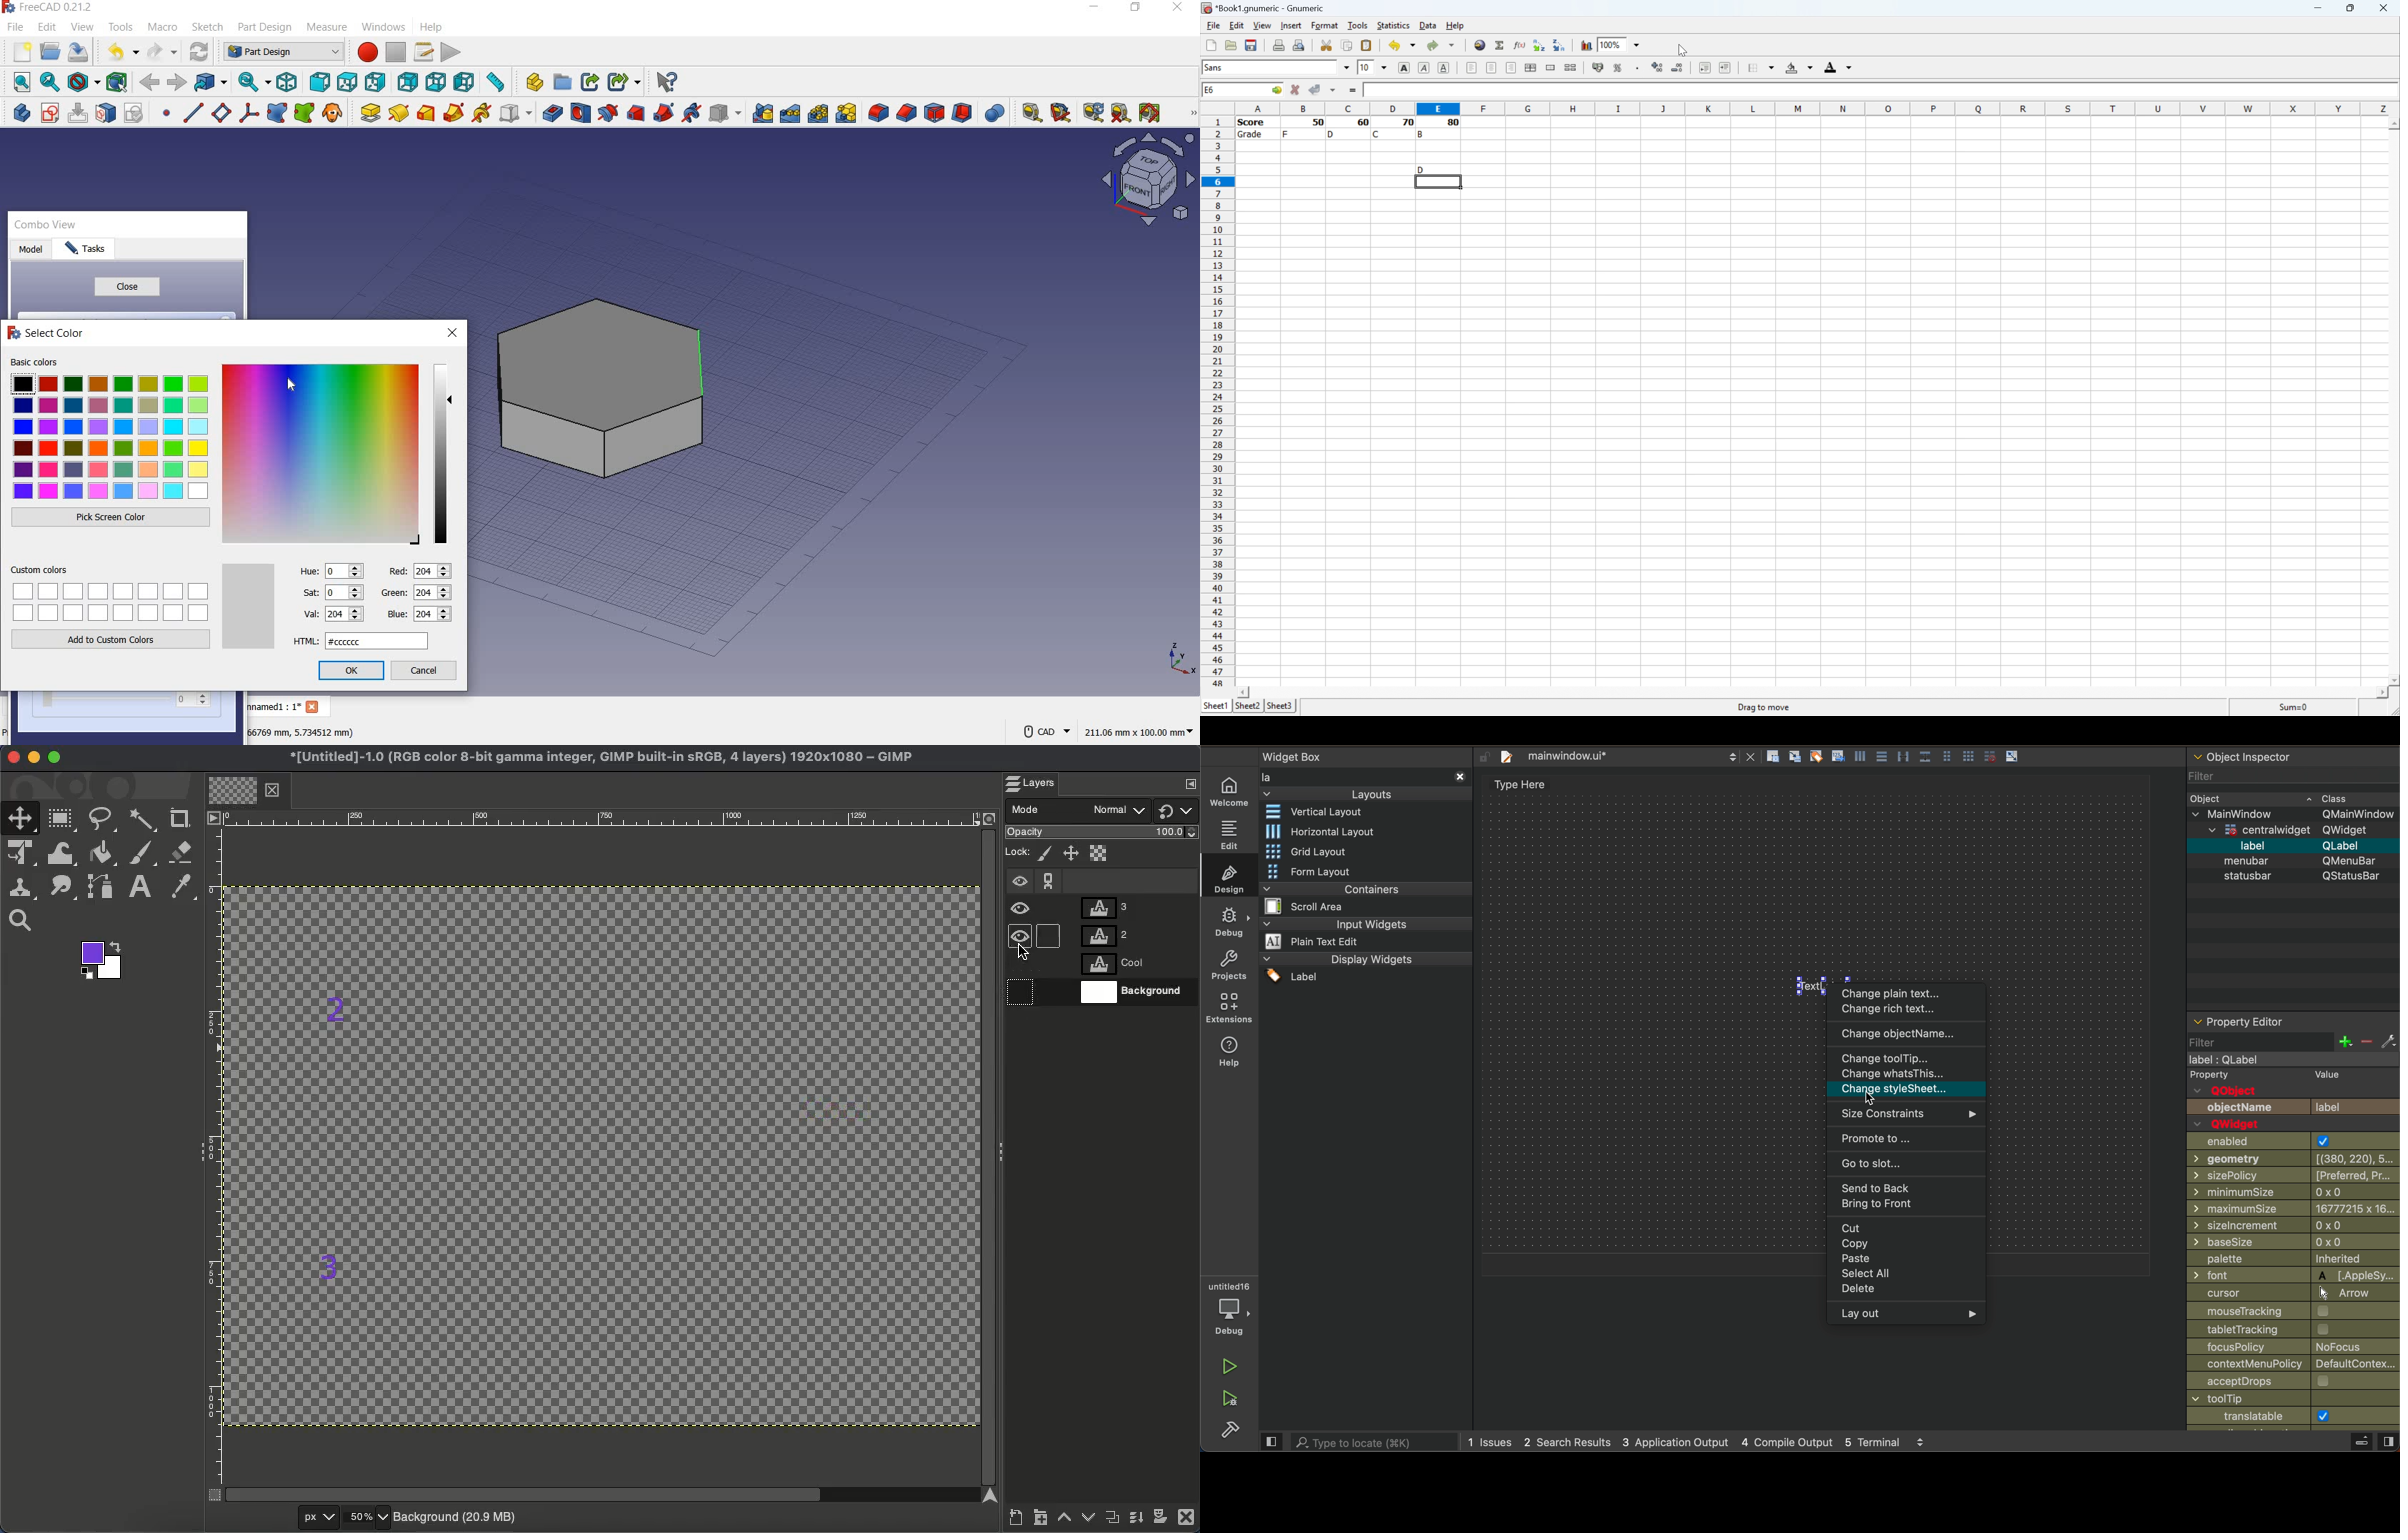  I want to click on MINIMIZE, so click(1095, 9).